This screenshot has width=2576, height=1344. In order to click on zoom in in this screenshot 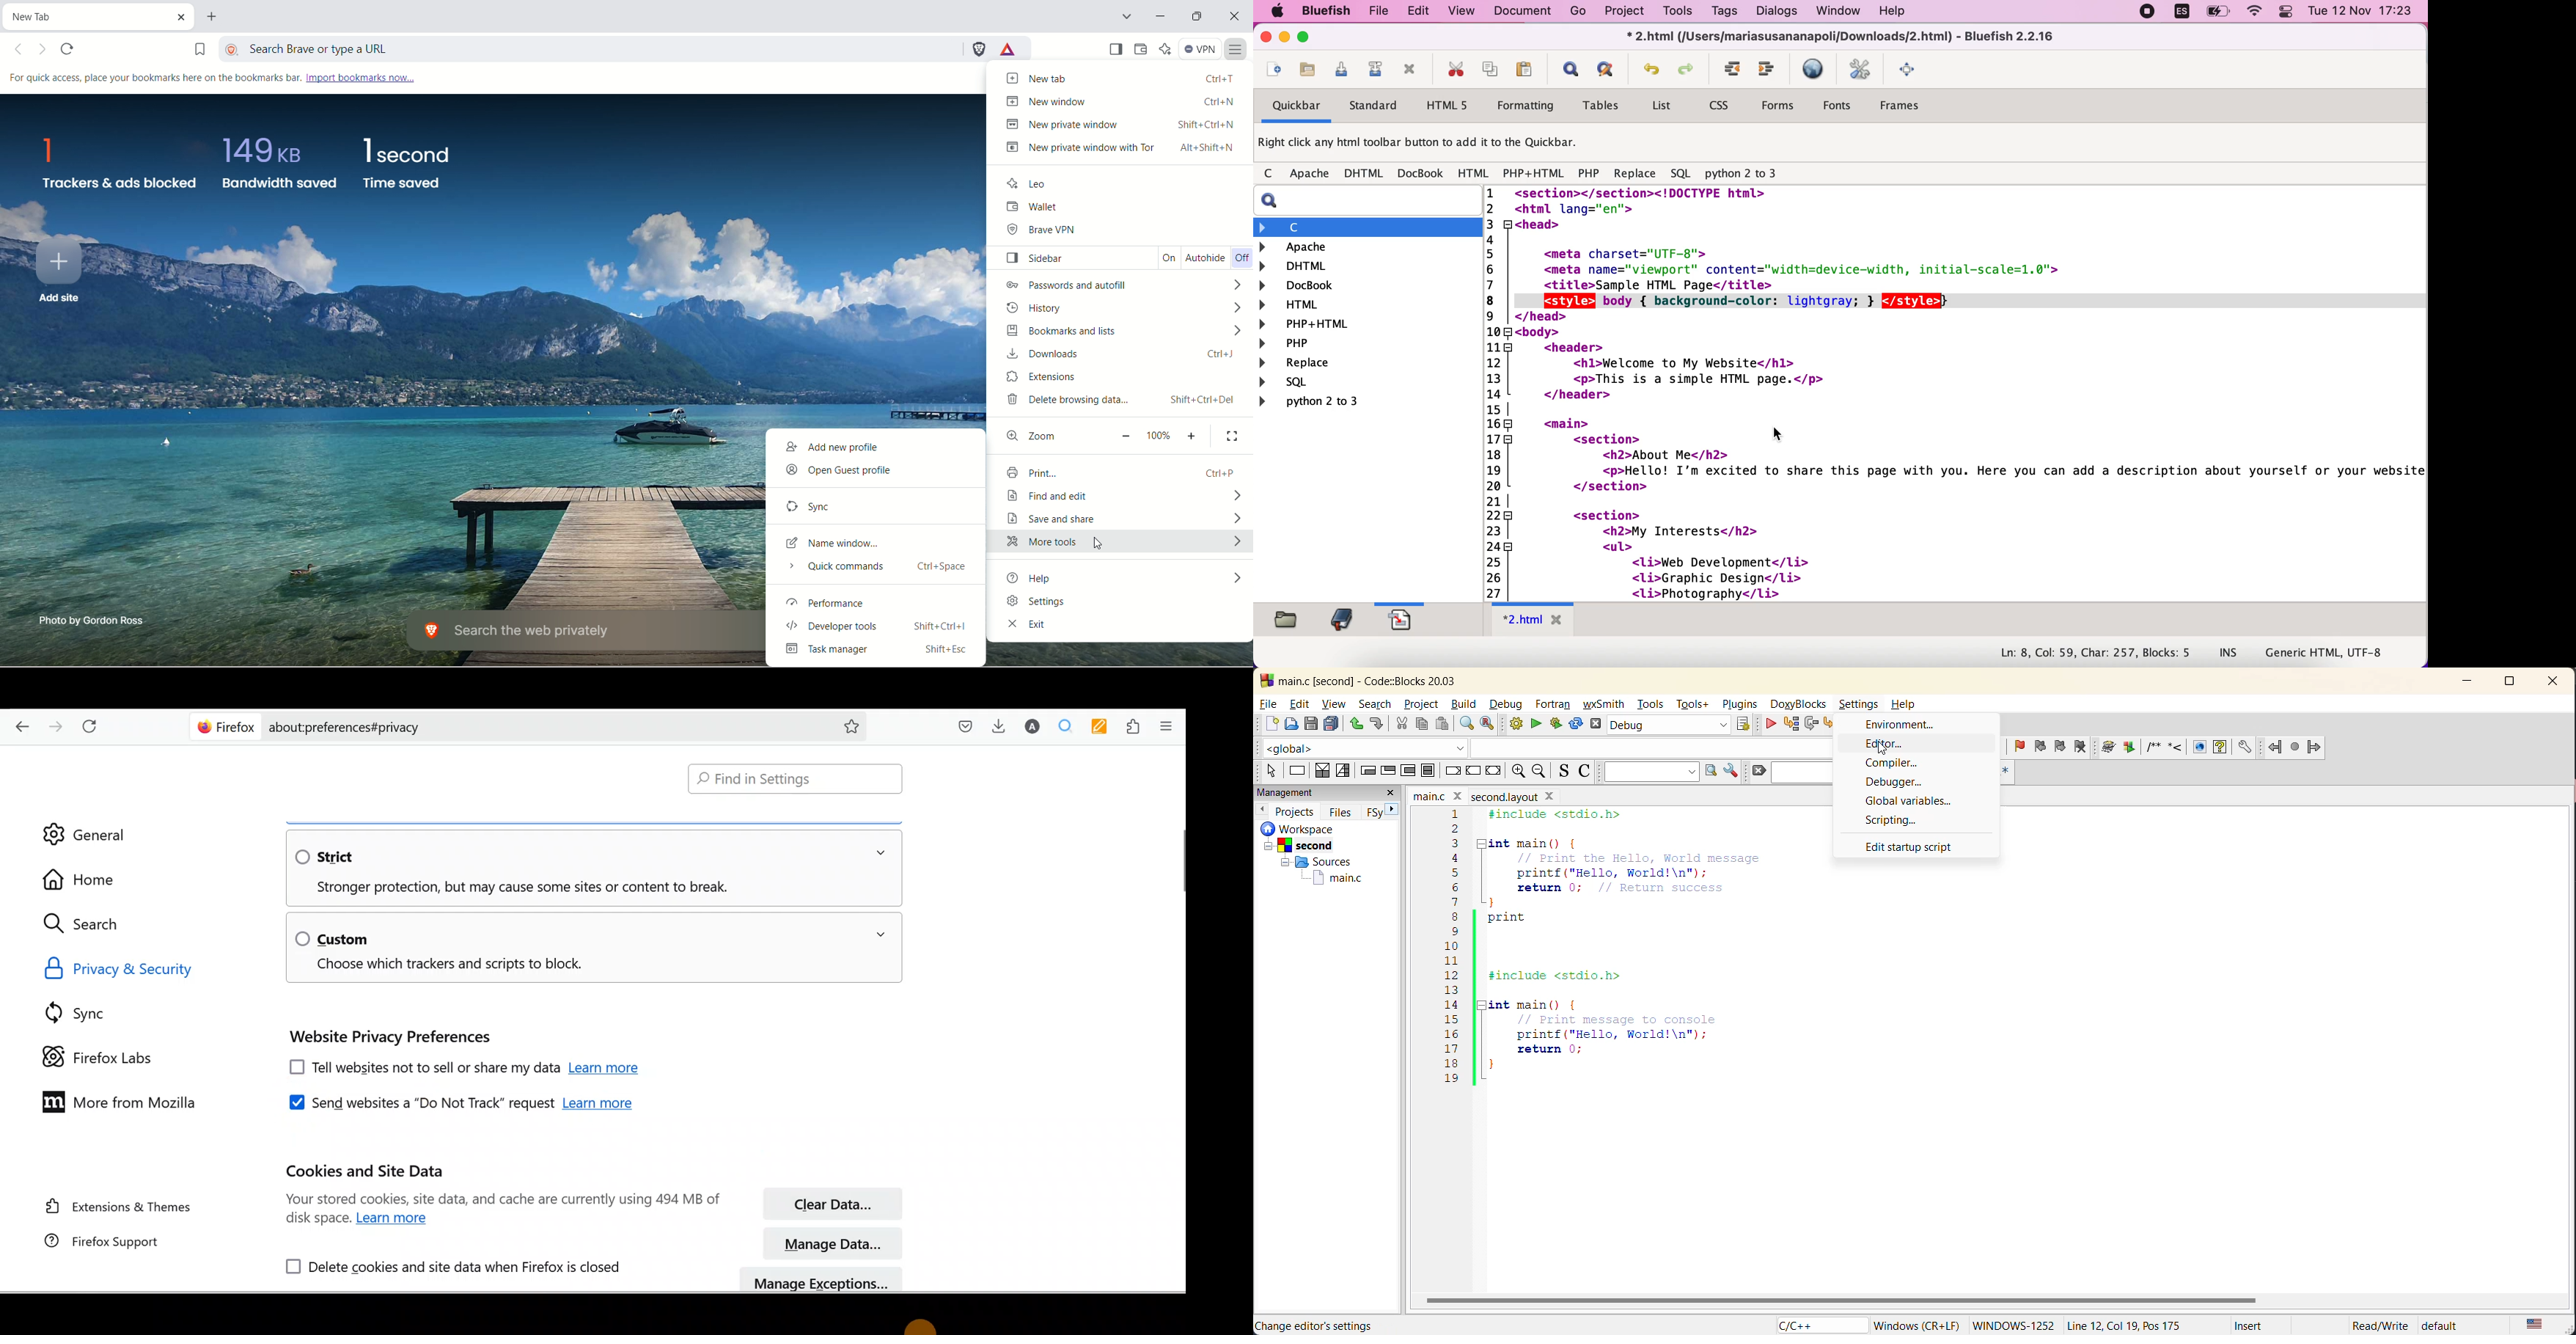, I will do `click(1518, 772)`.